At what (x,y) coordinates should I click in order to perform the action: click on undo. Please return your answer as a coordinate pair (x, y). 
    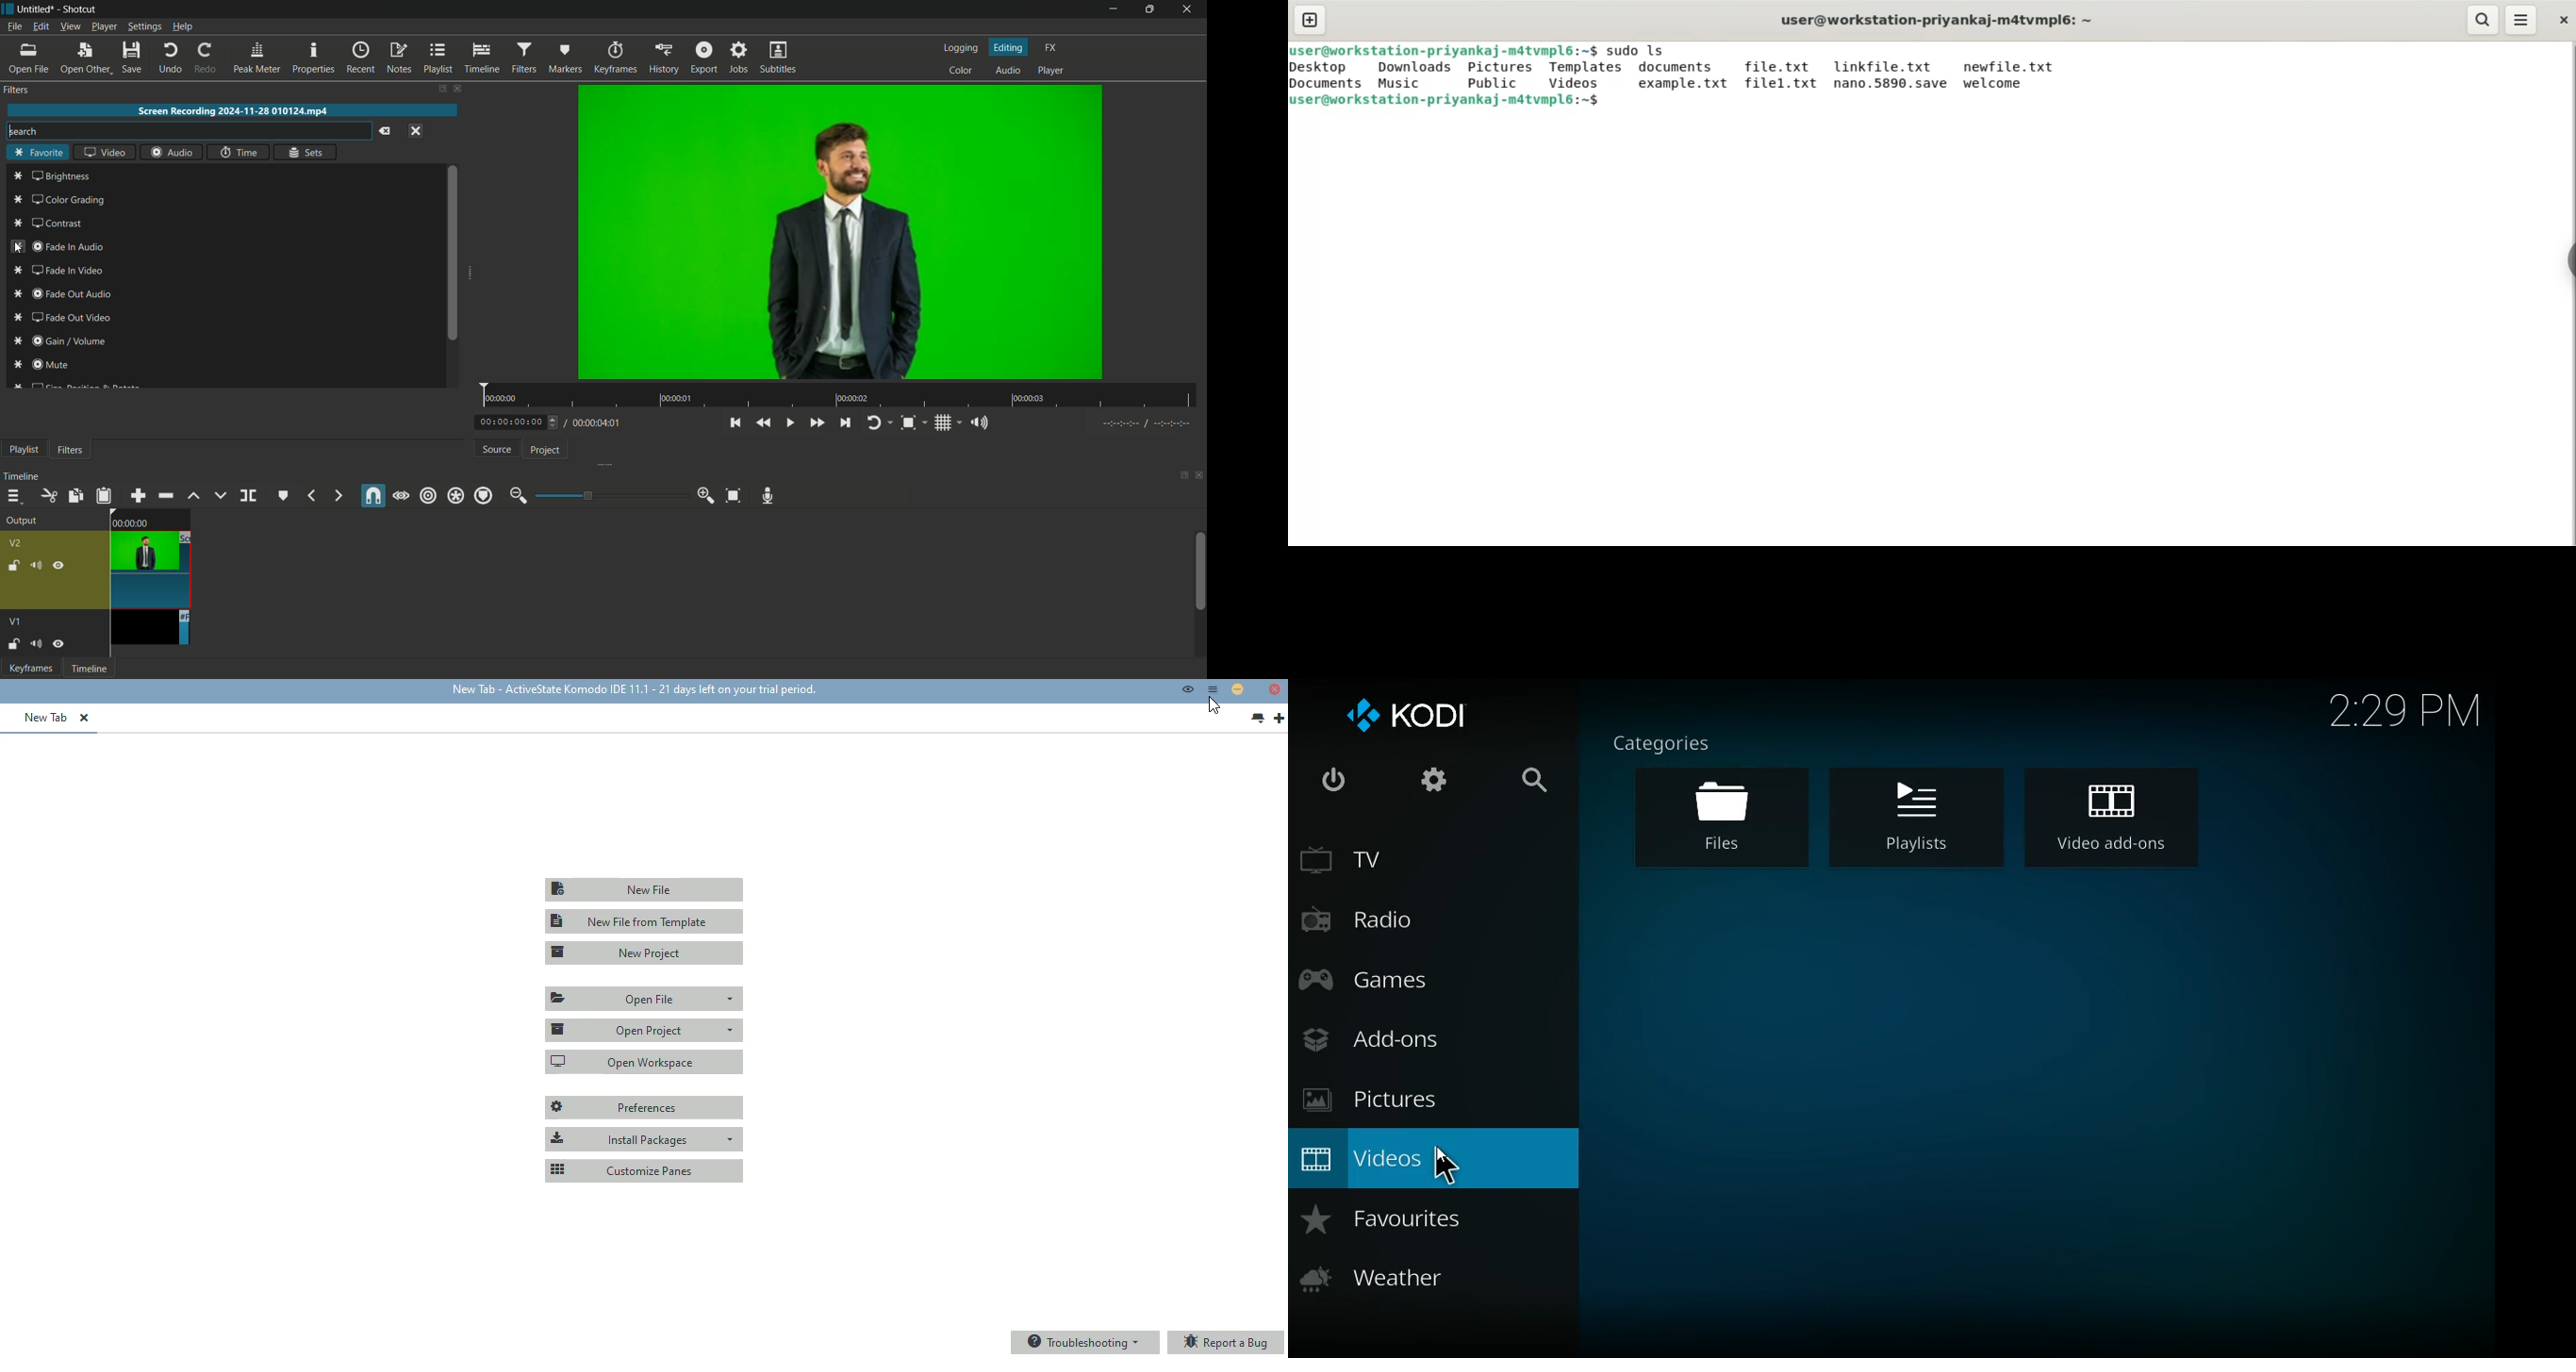
    Looking at the image, I should click on (168, 57).